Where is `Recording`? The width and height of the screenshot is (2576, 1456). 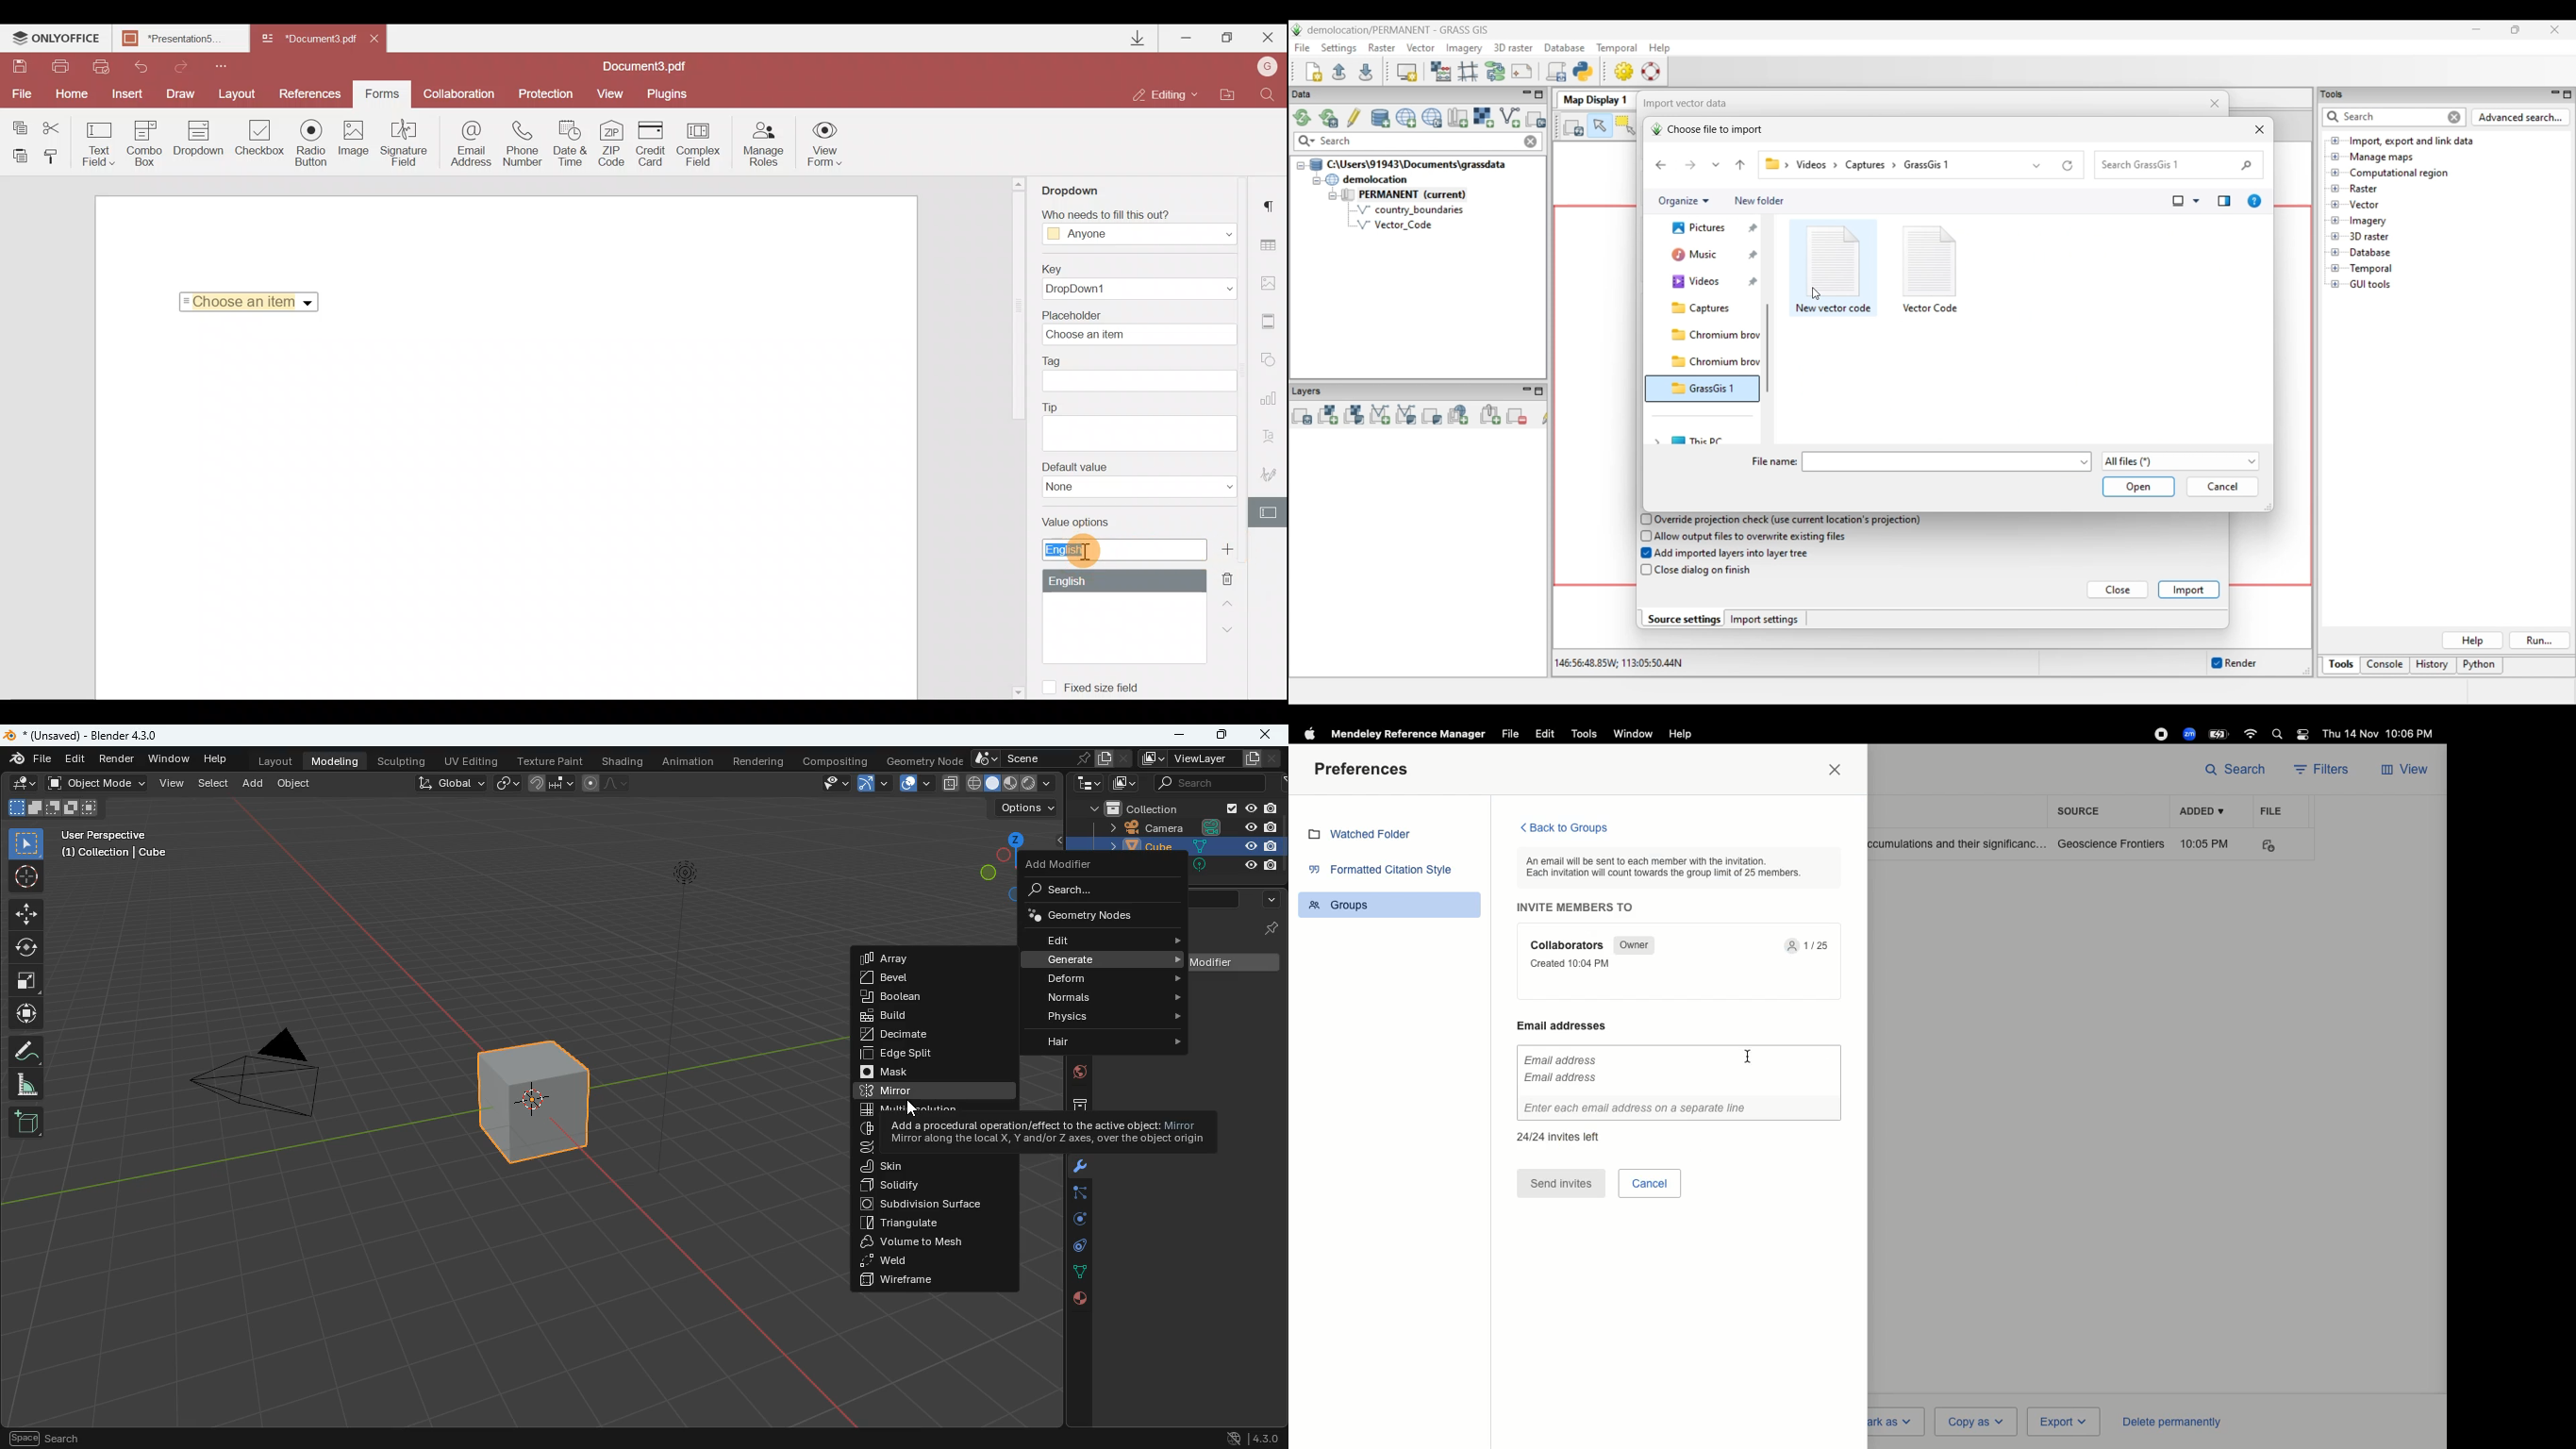 Recording is located at coordinates (2162, 734).